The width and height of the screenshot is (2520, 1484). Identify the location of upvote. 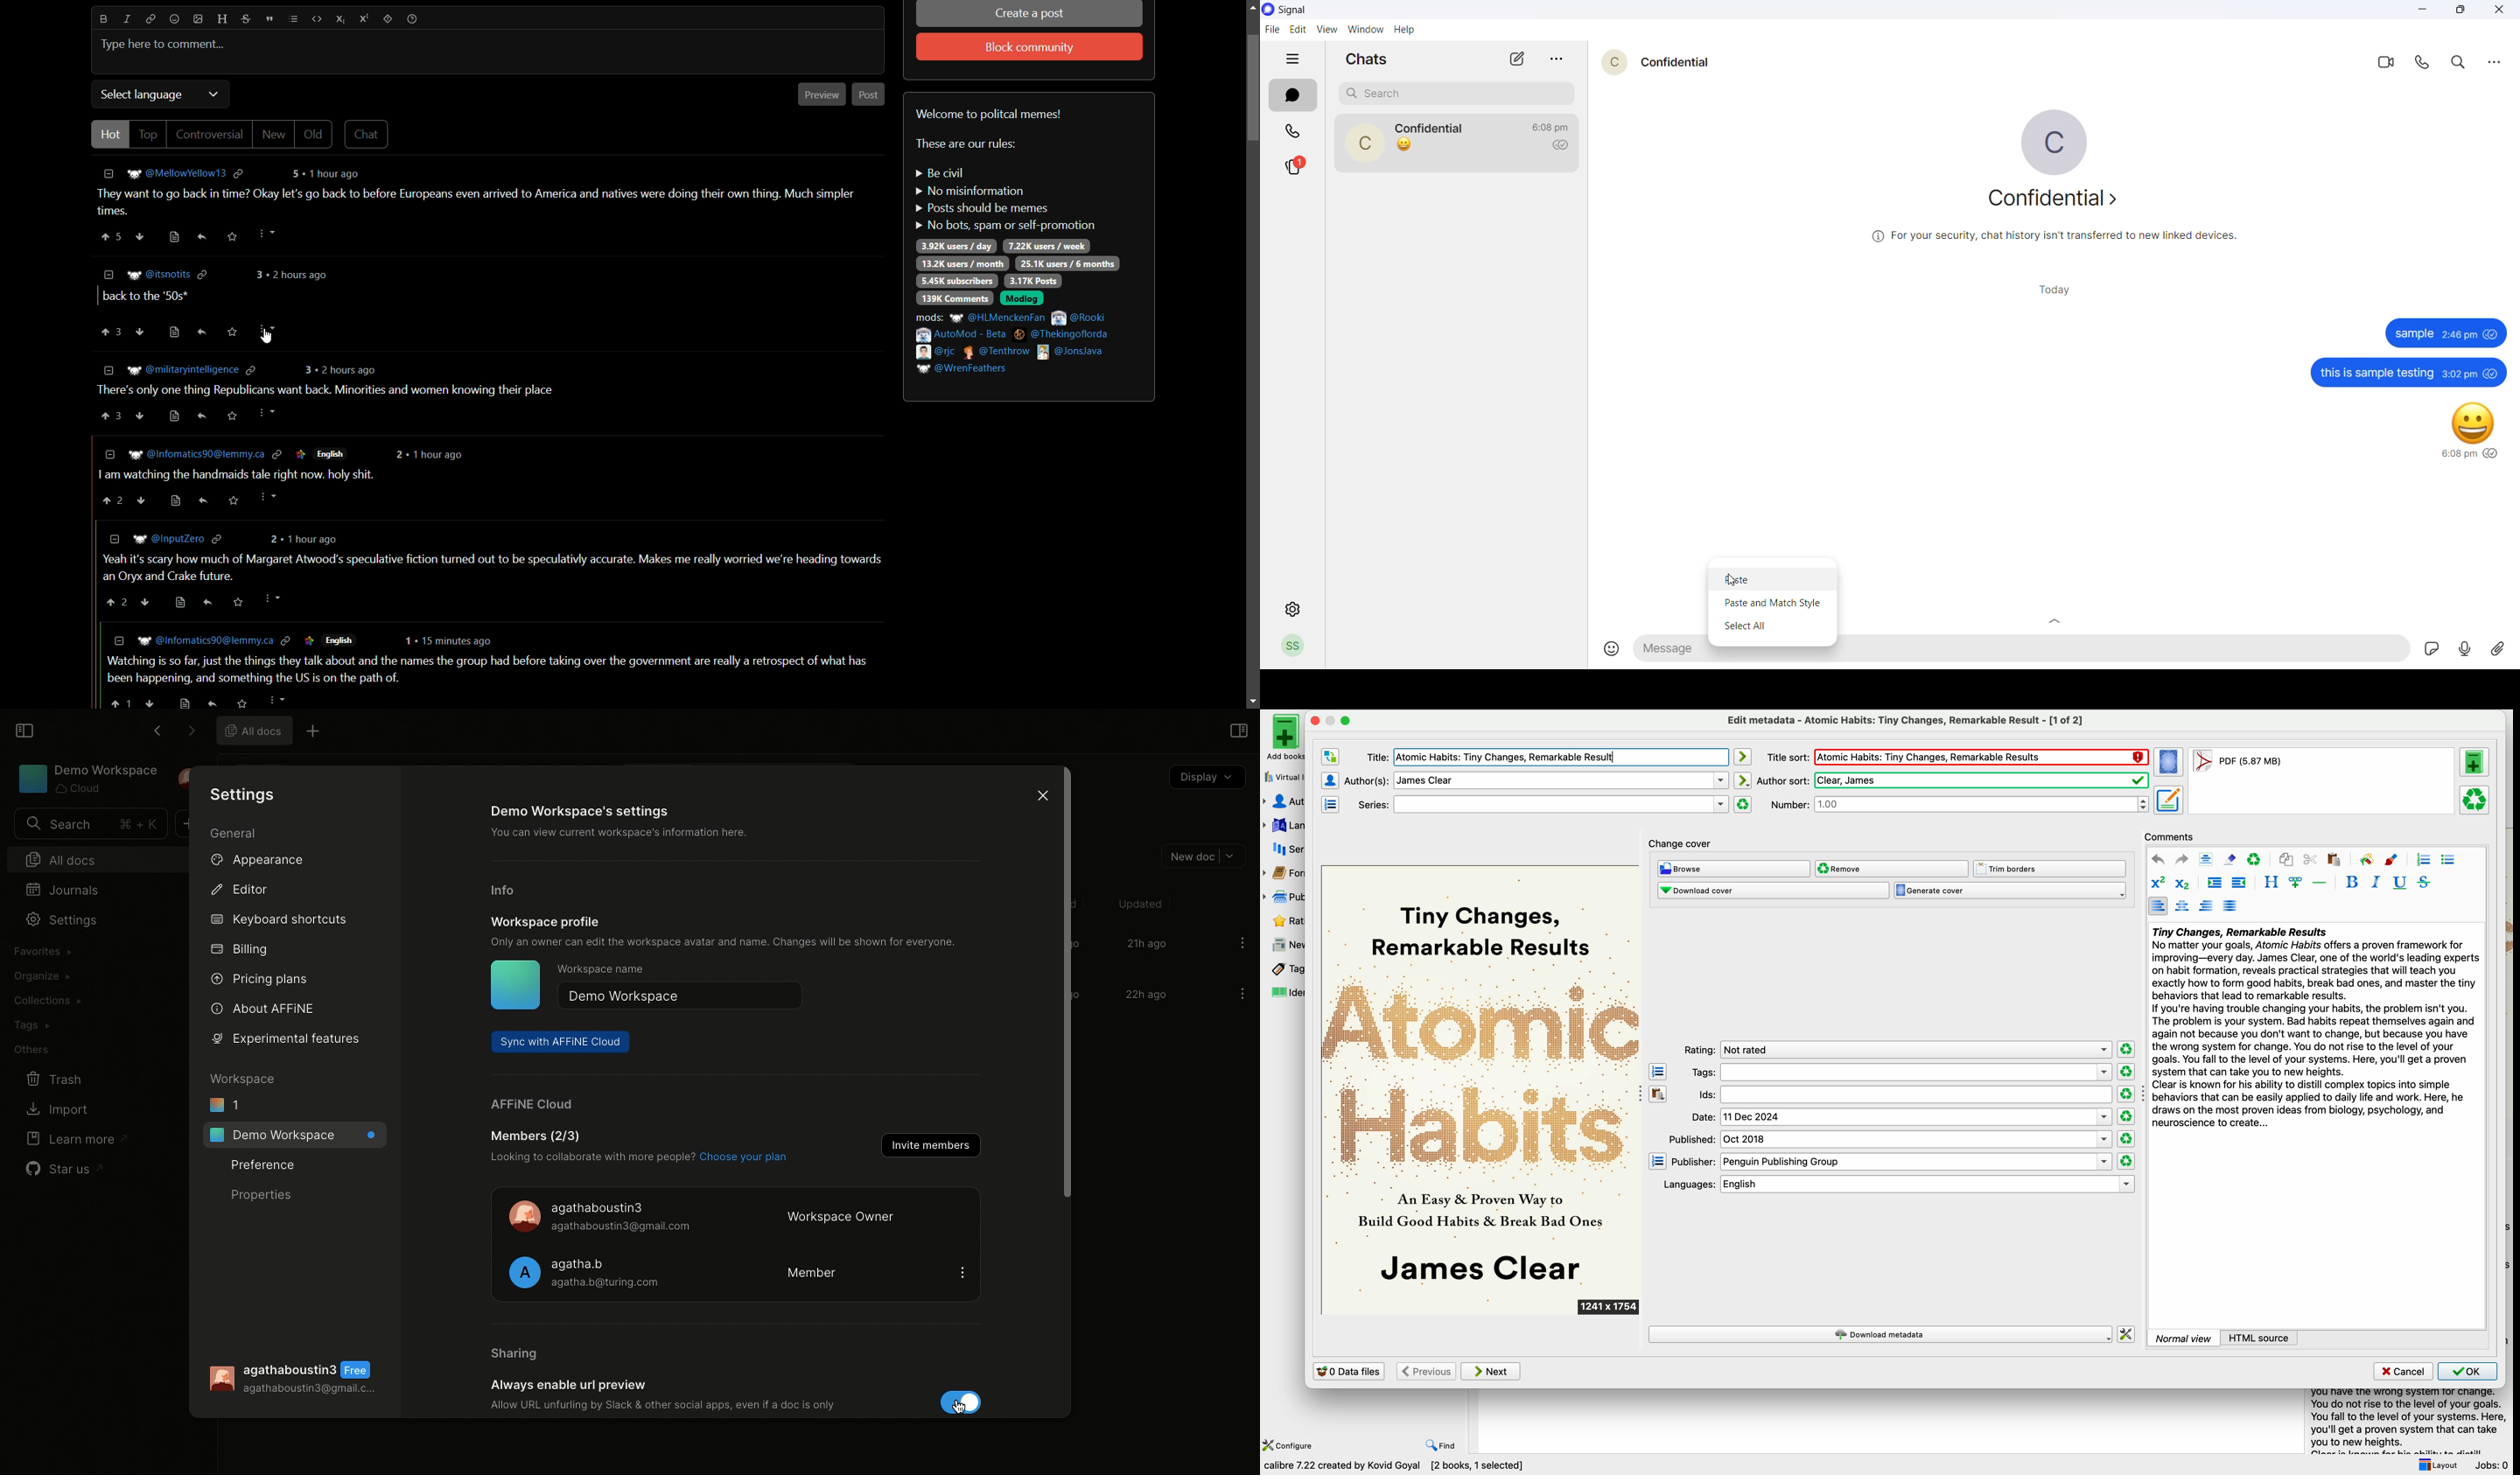
(111, 331).